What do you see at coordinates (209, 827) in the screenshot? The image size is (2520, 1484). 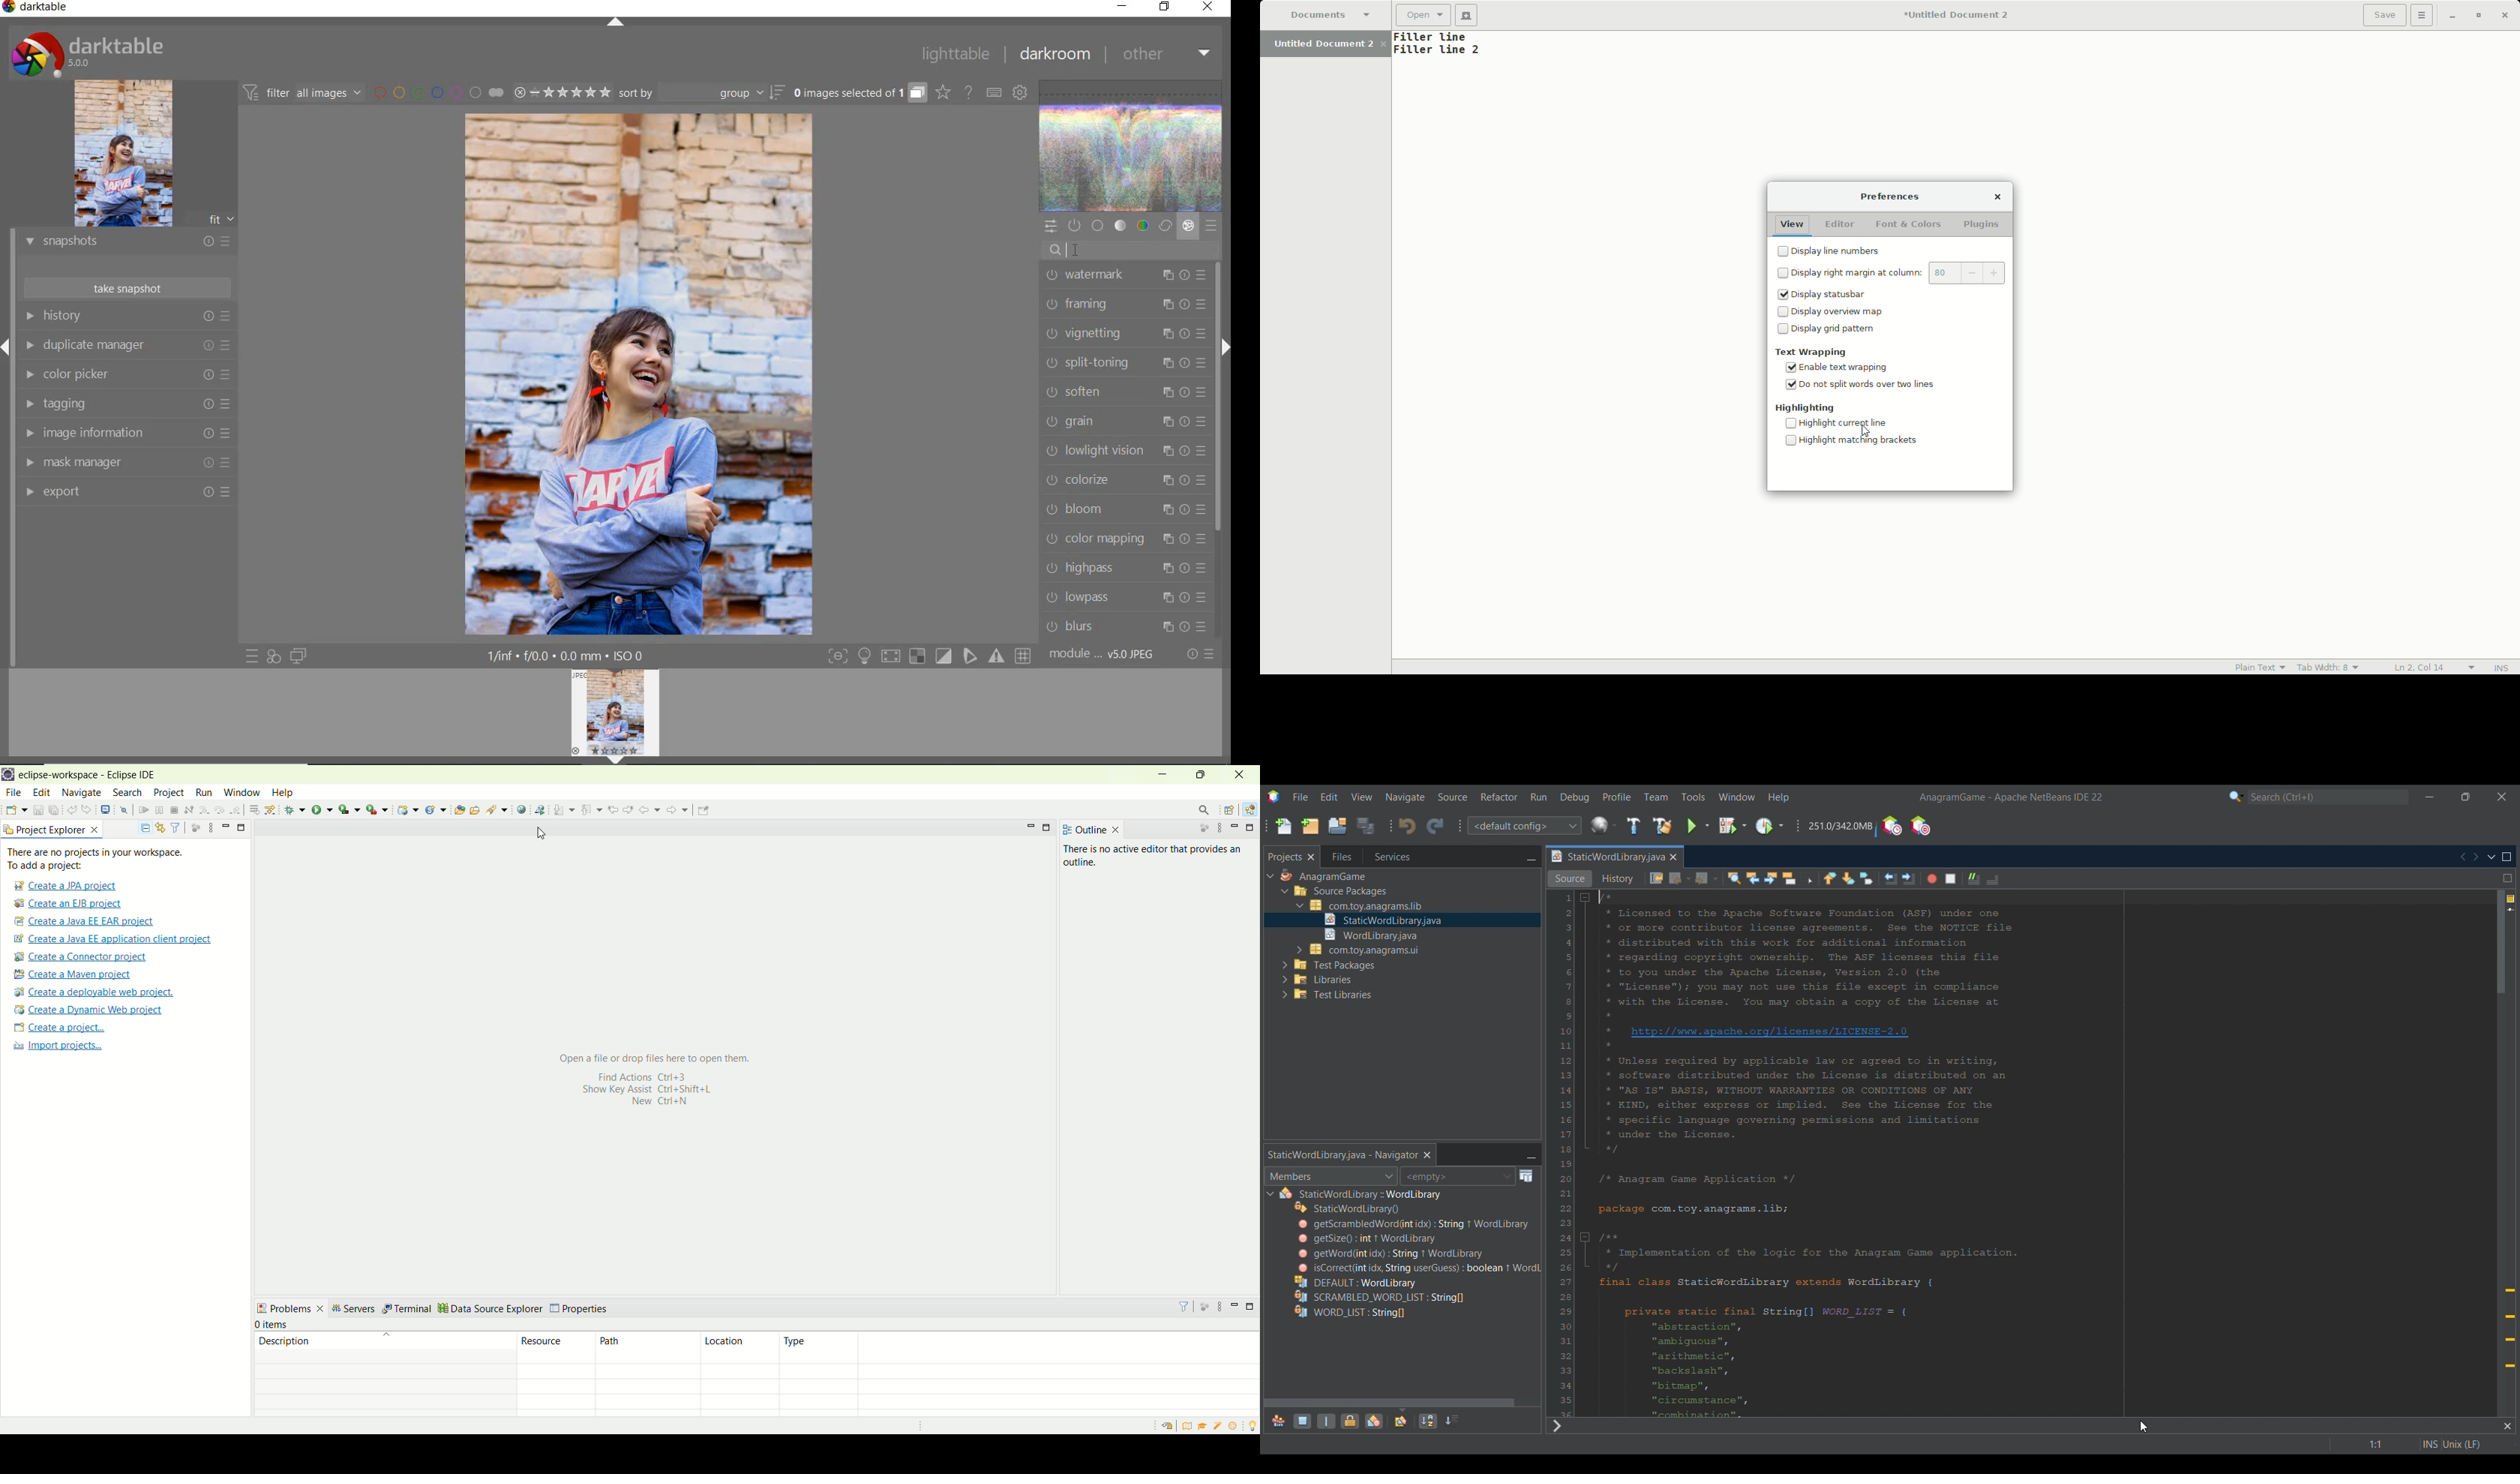 I see `view menu` at bounding box center [209, 827].